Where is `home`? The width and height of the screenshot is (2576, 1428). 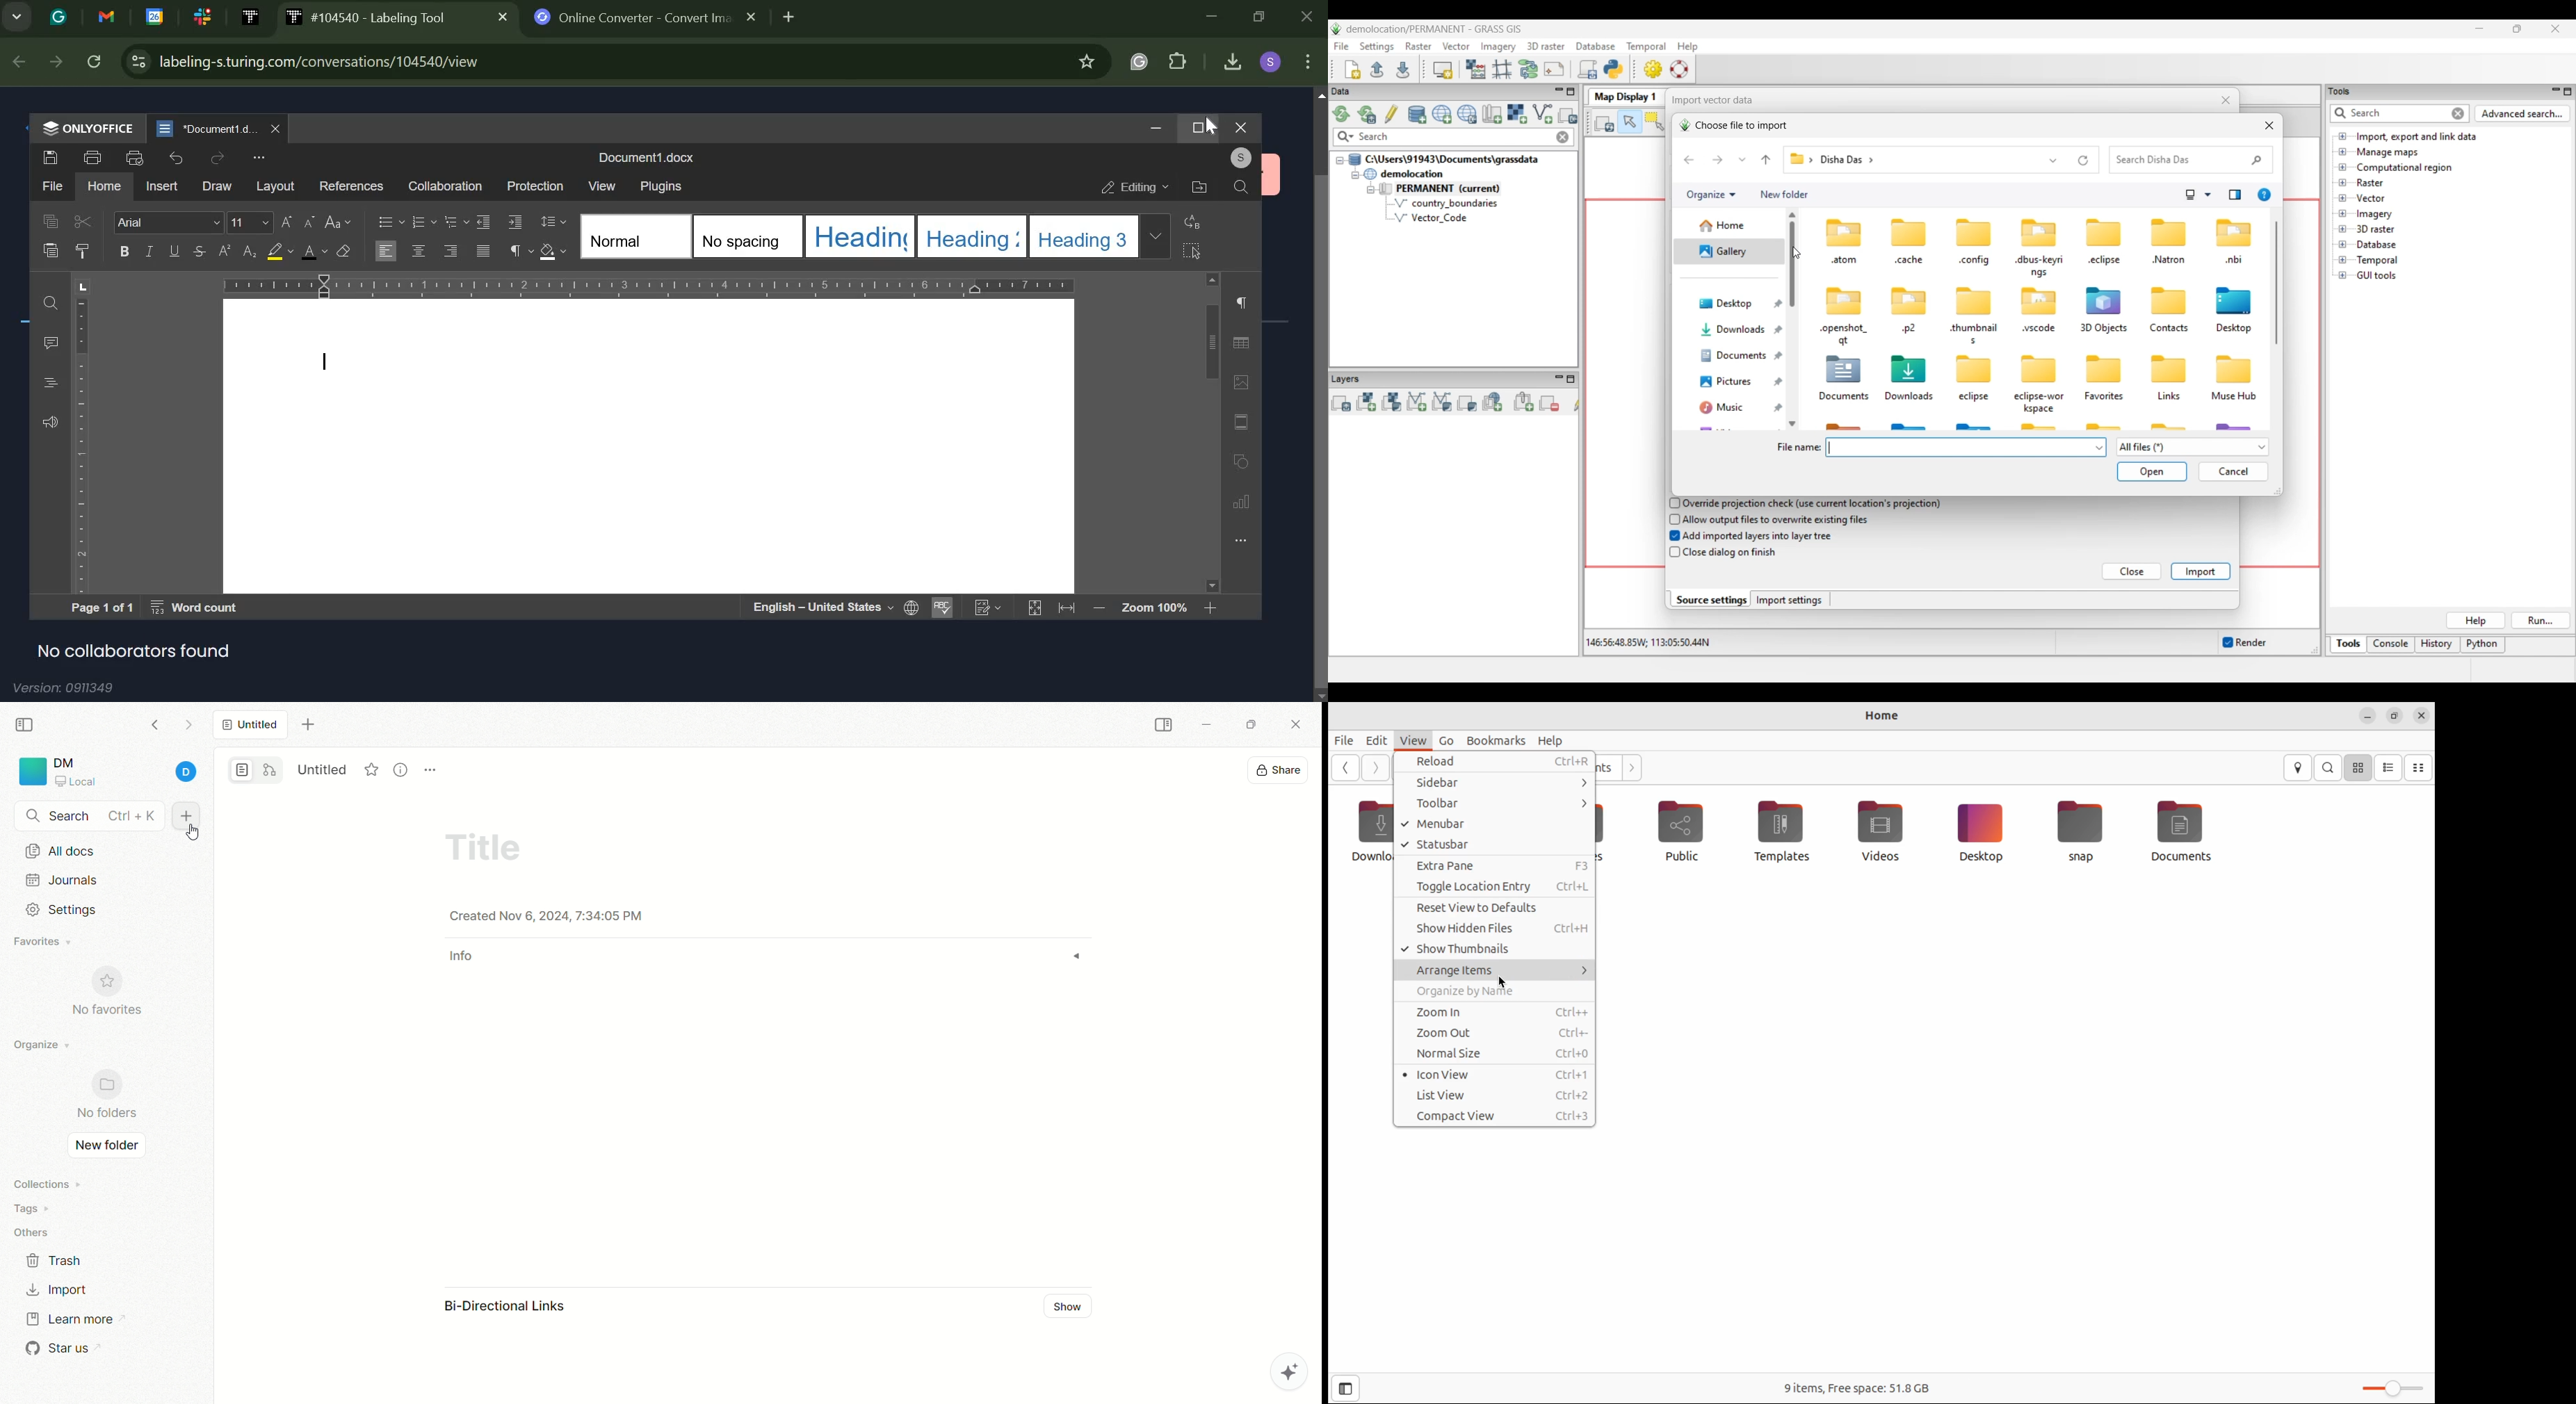 home is located at coordinates (105, 185).